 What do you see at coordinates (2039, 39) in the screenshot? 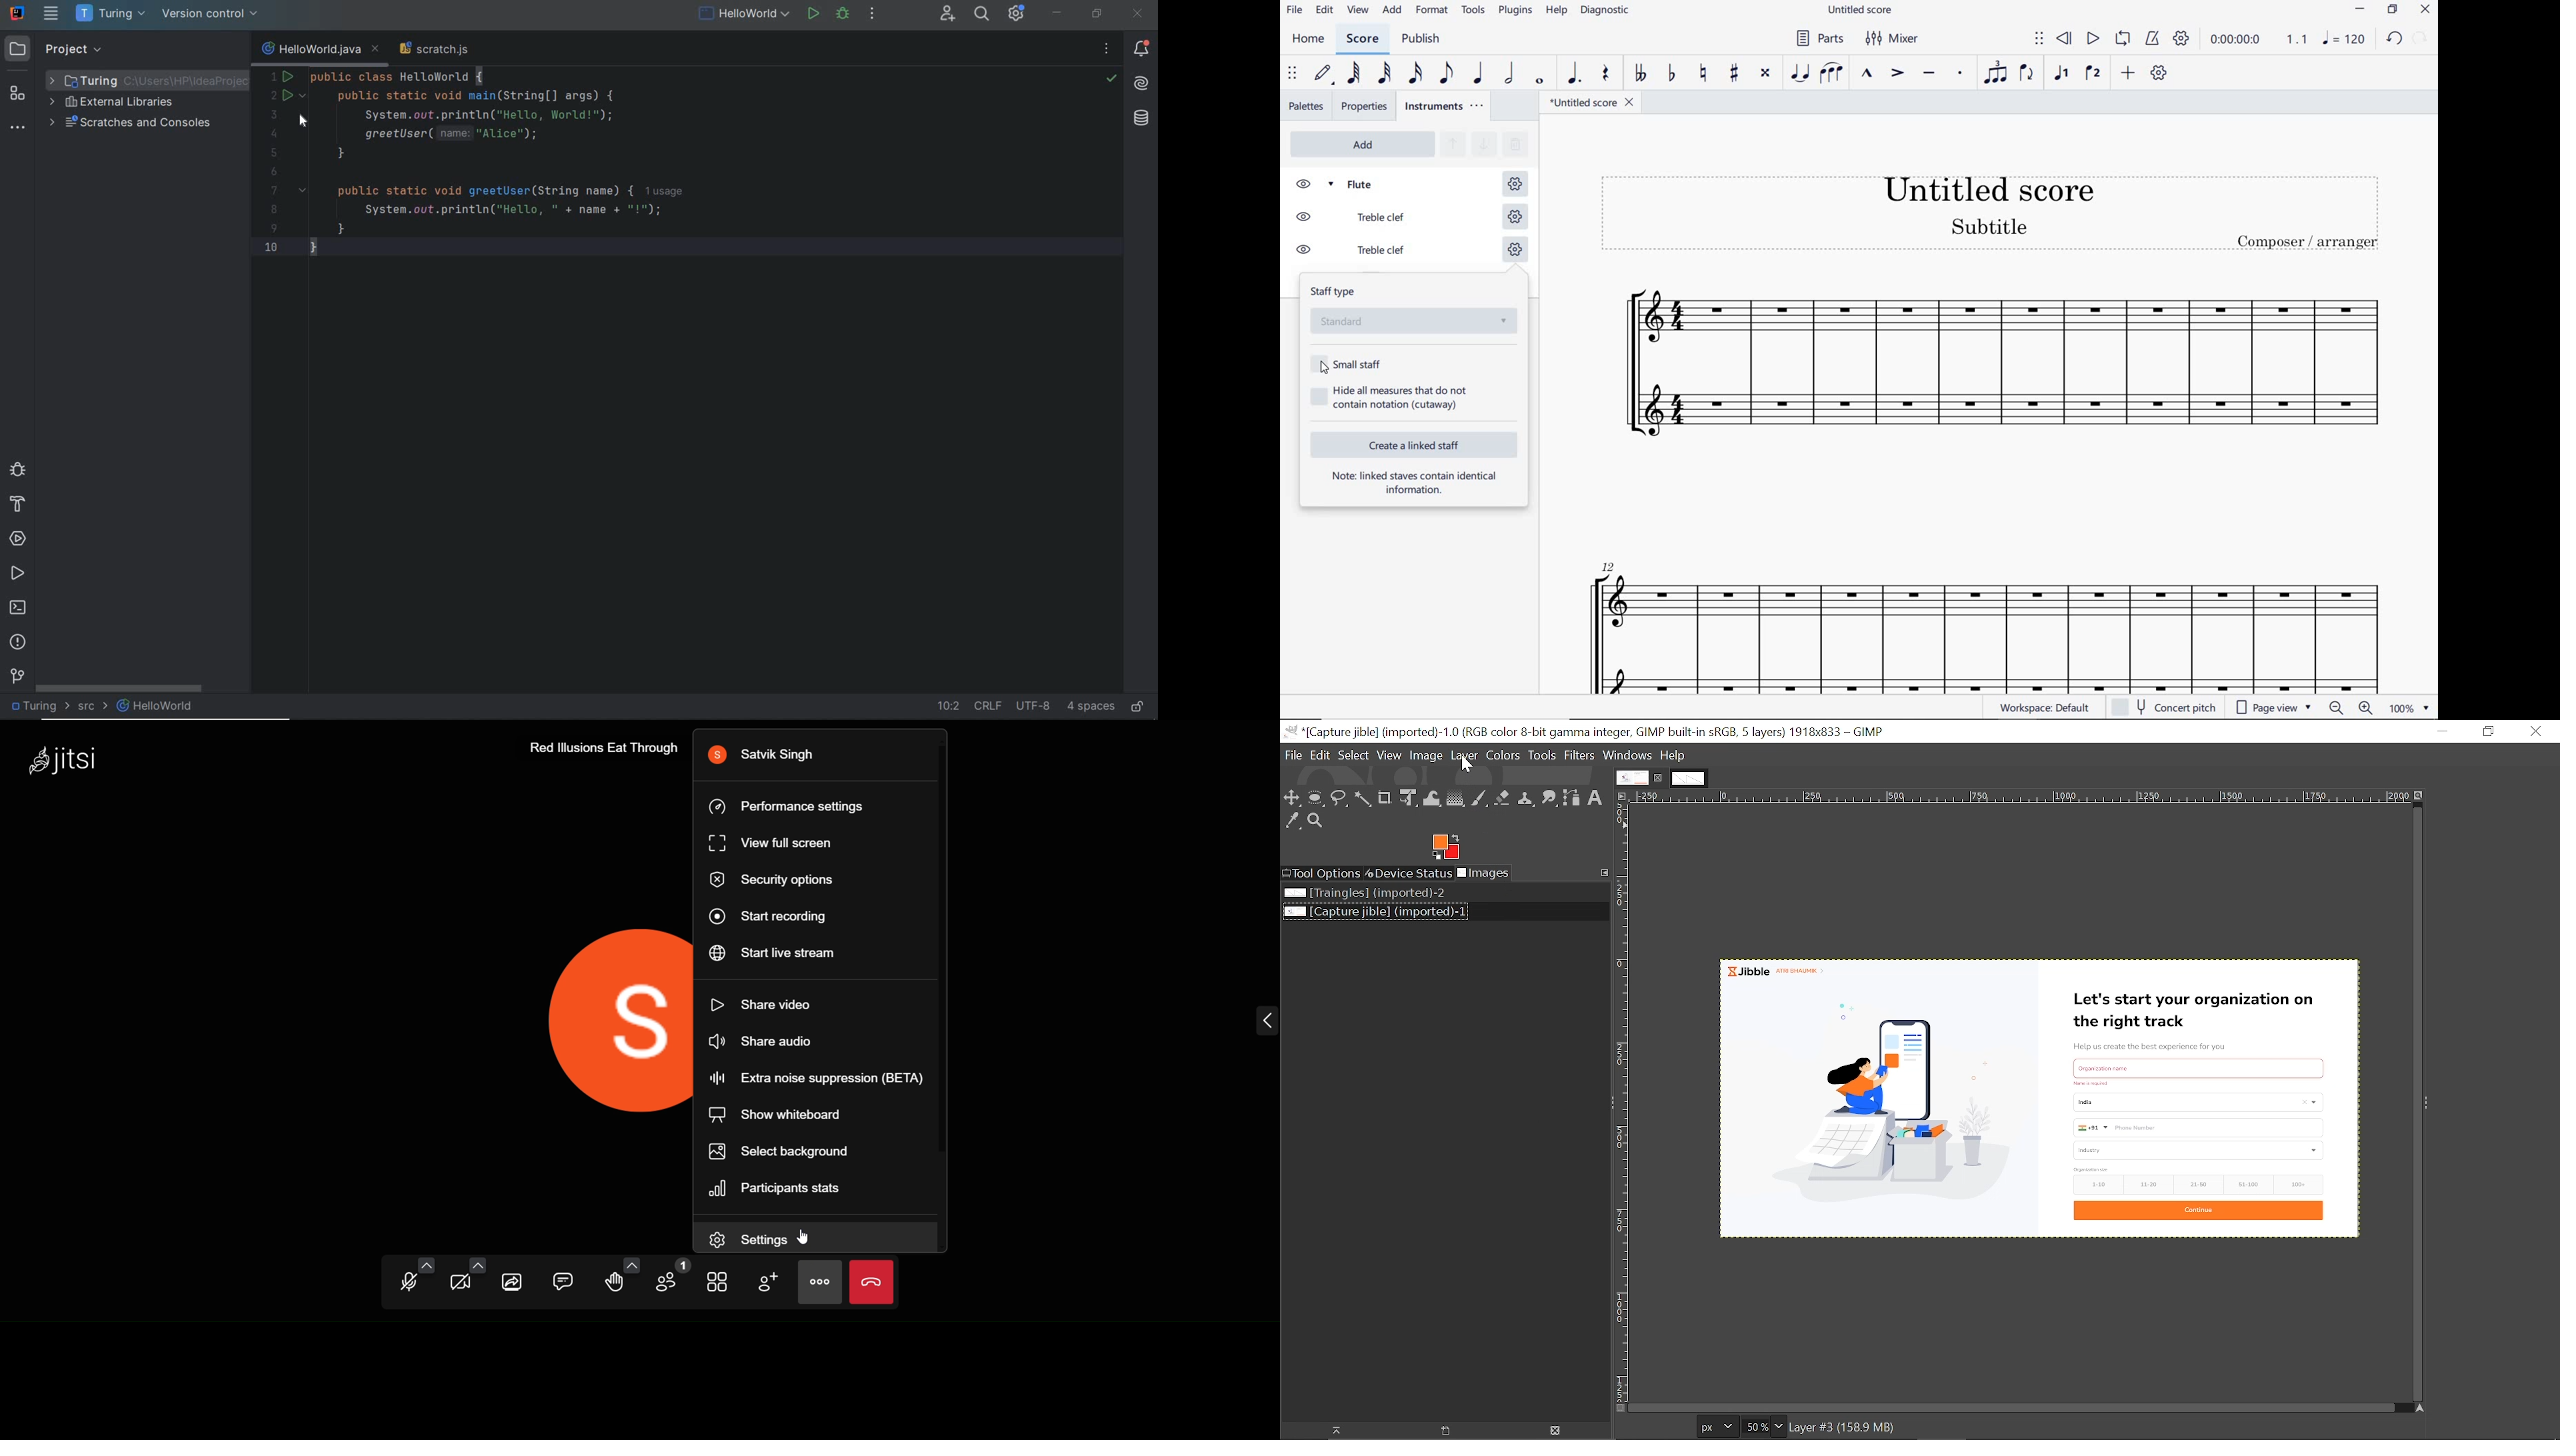
I see `SELECT TO MOVE` at bounding box center [2039, 39].